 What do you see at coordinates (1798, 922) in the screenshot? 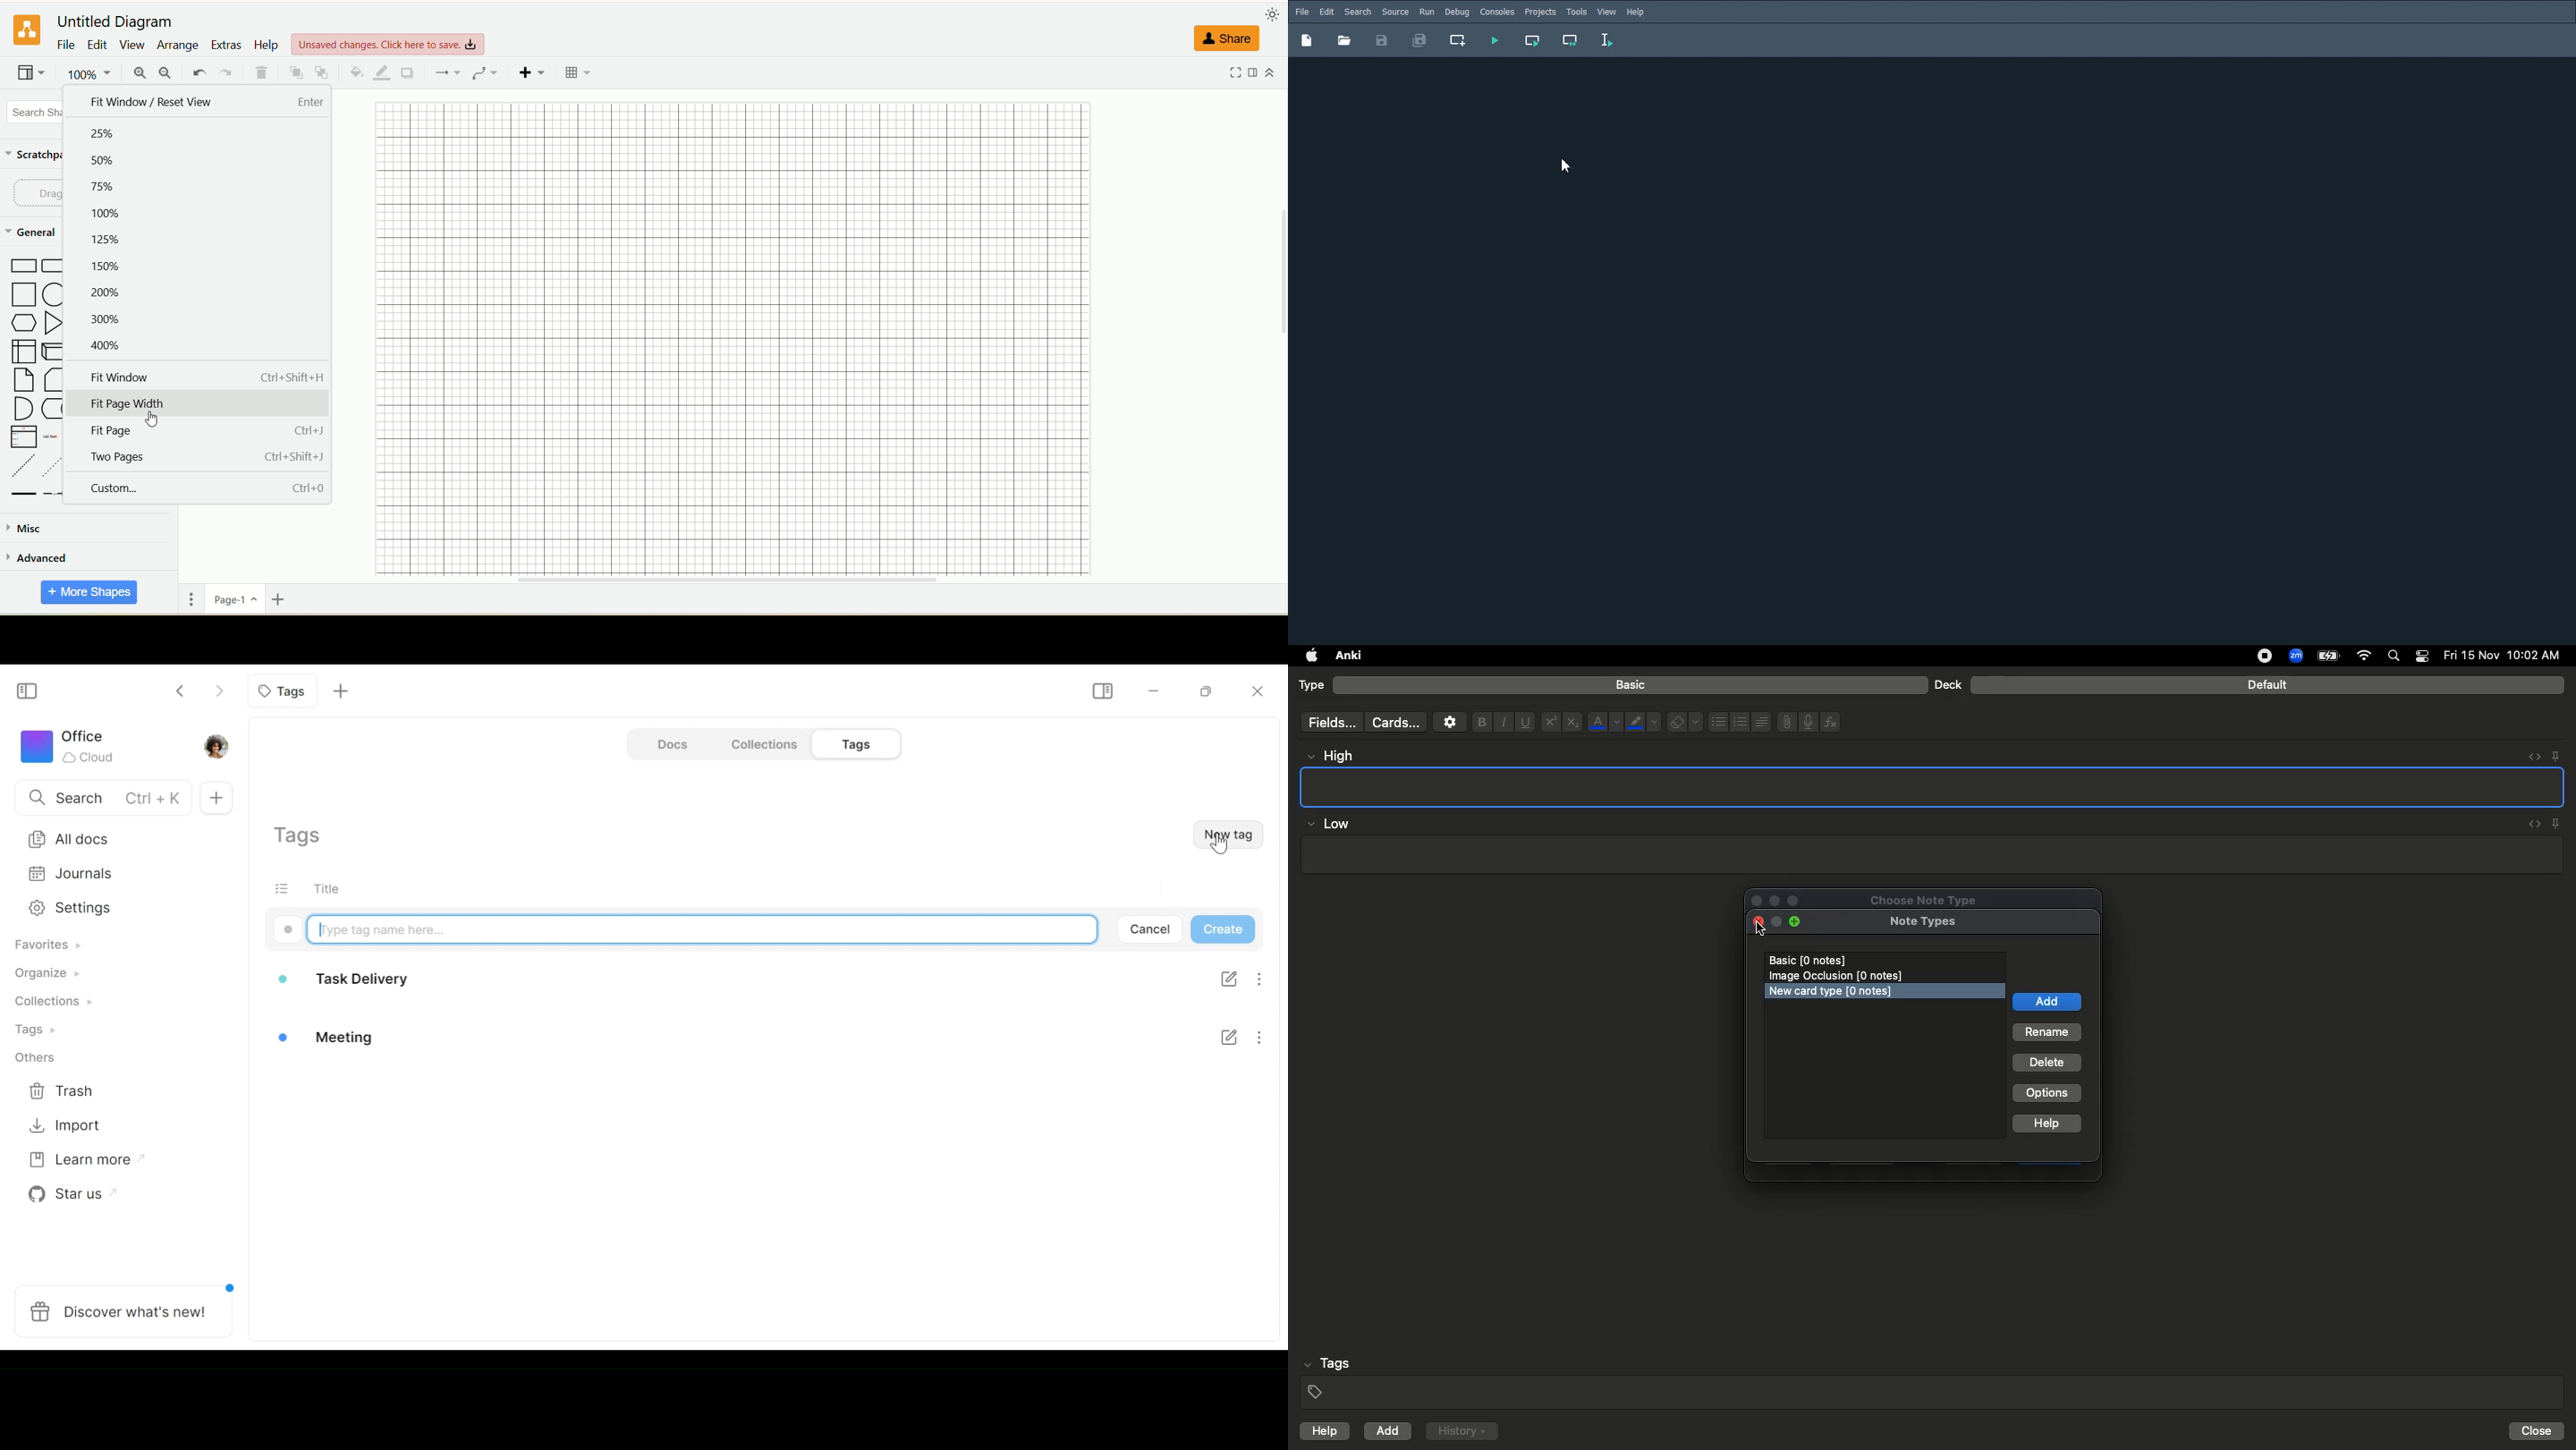
I see `maximize` at bounding box center [1798, 922].